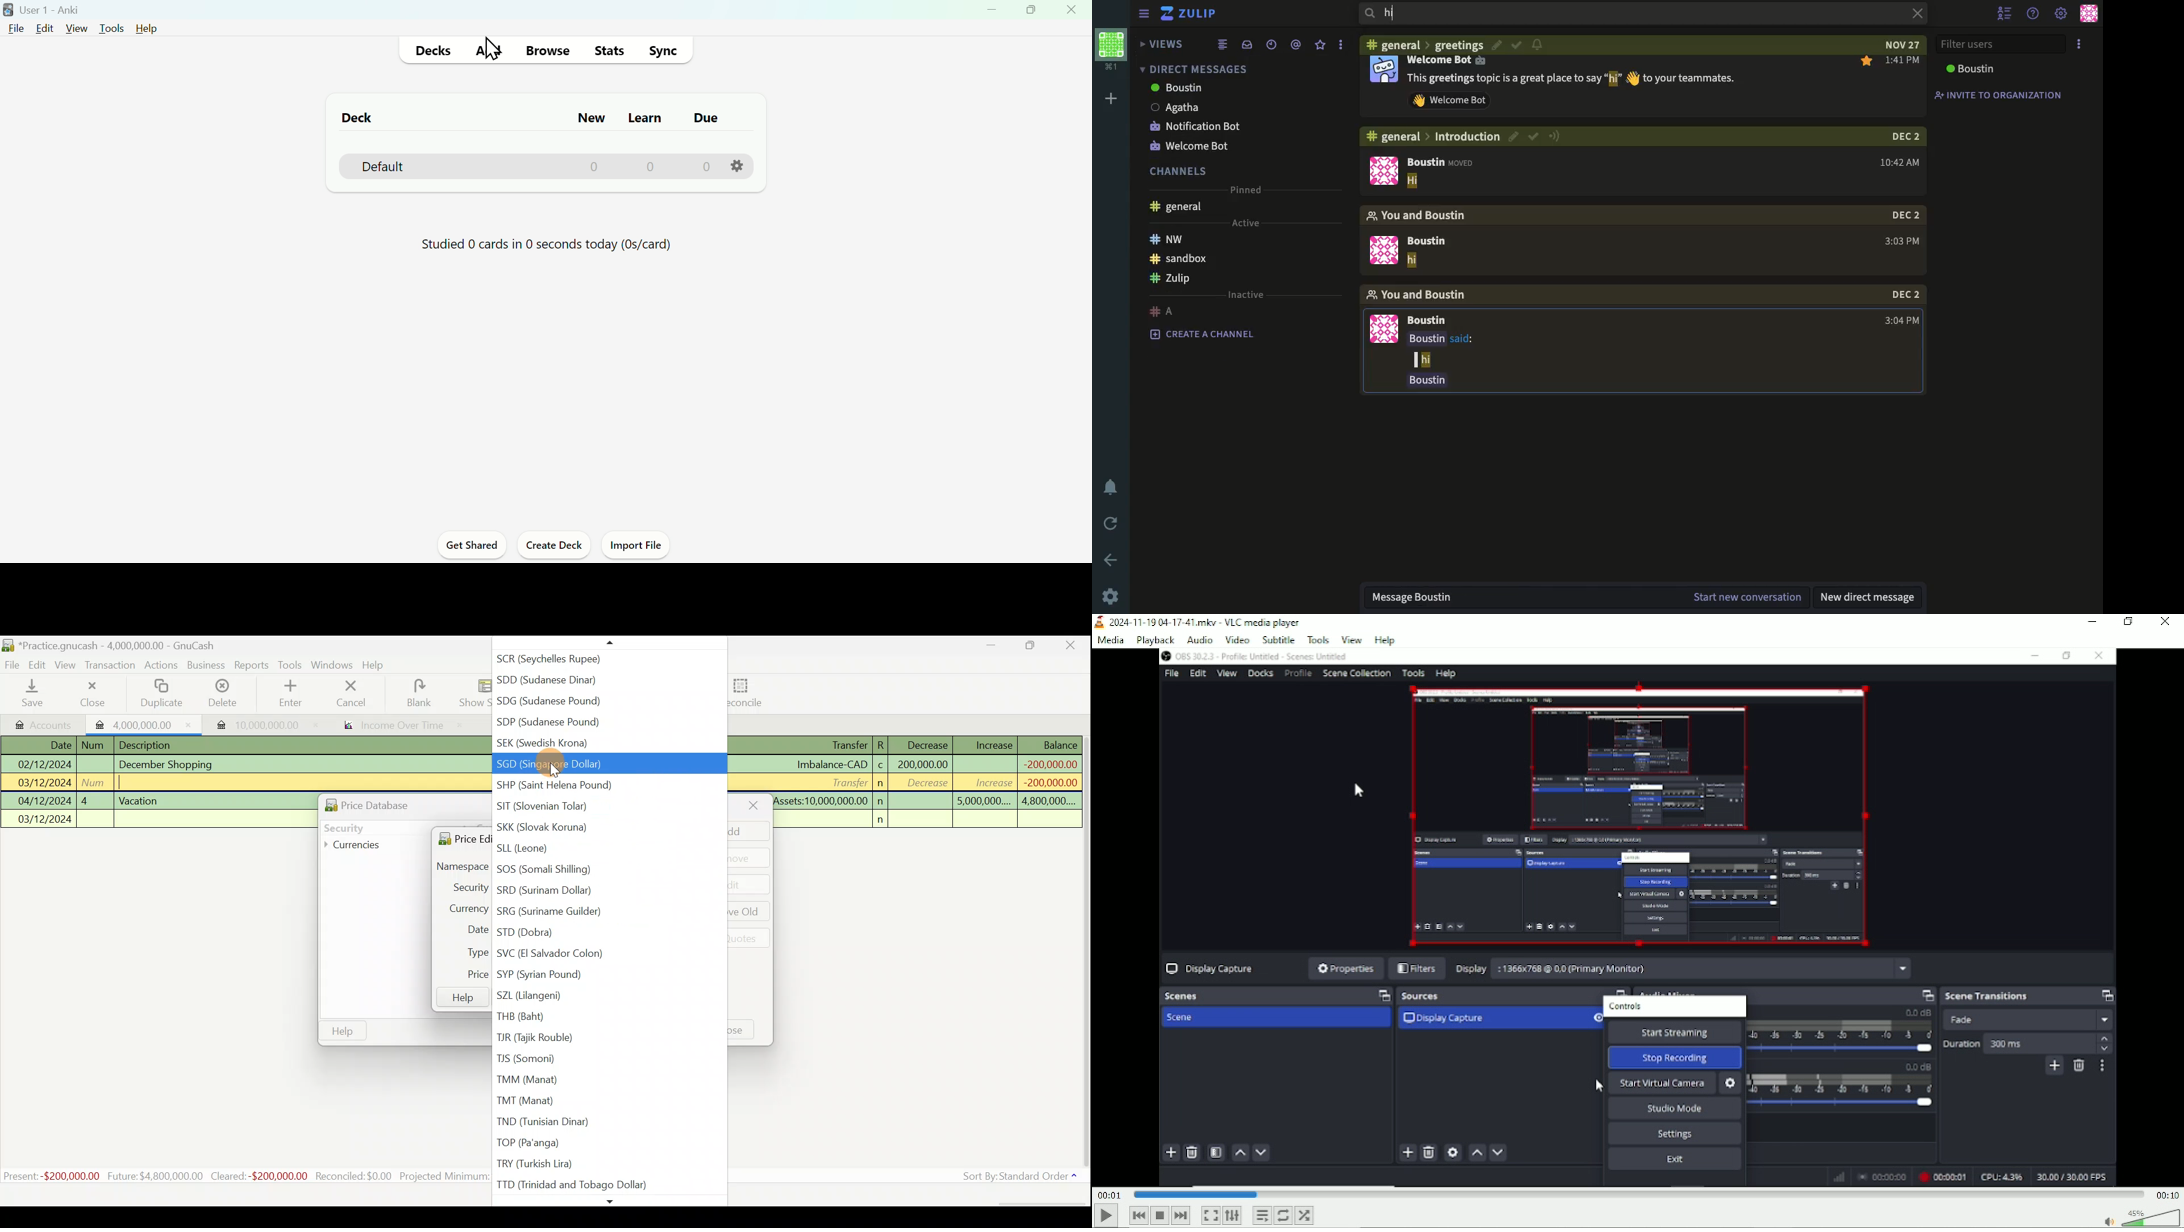 This screenshot has height=1232, width=2184. Describe the element at coordinates (1497, 45) in the screenshot. I see `edit` at that location.